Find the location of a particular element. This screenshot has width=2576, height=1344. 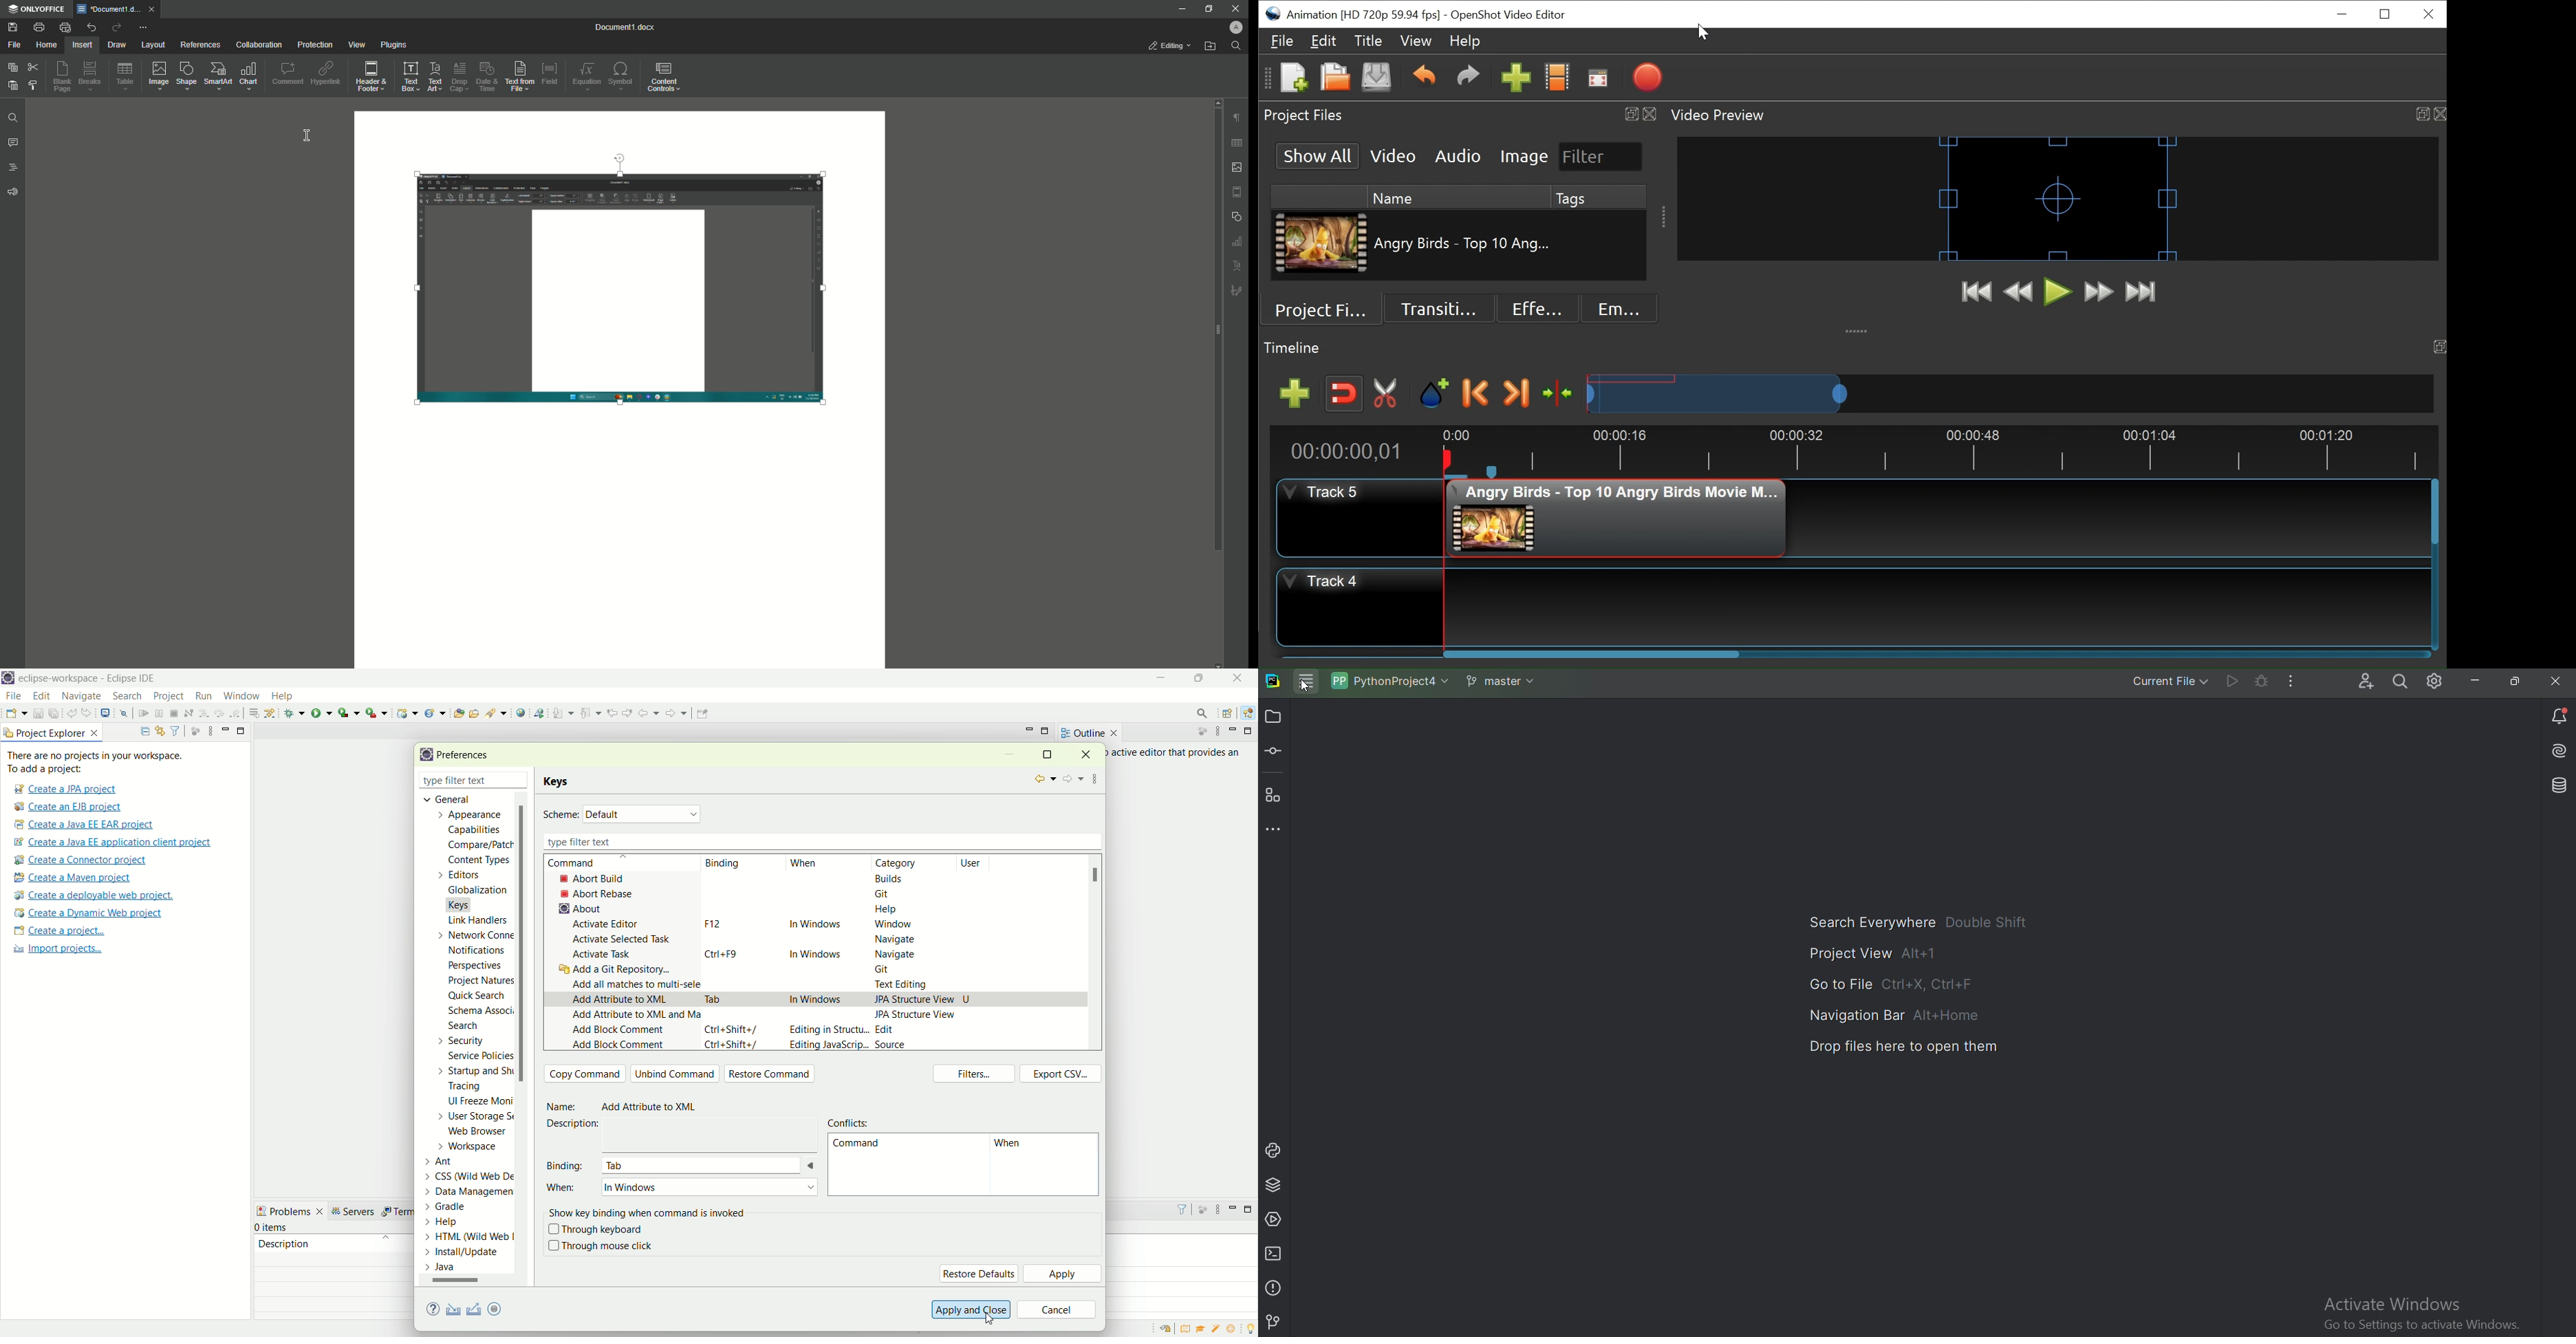

Draw is located at coordinates (117, 46).